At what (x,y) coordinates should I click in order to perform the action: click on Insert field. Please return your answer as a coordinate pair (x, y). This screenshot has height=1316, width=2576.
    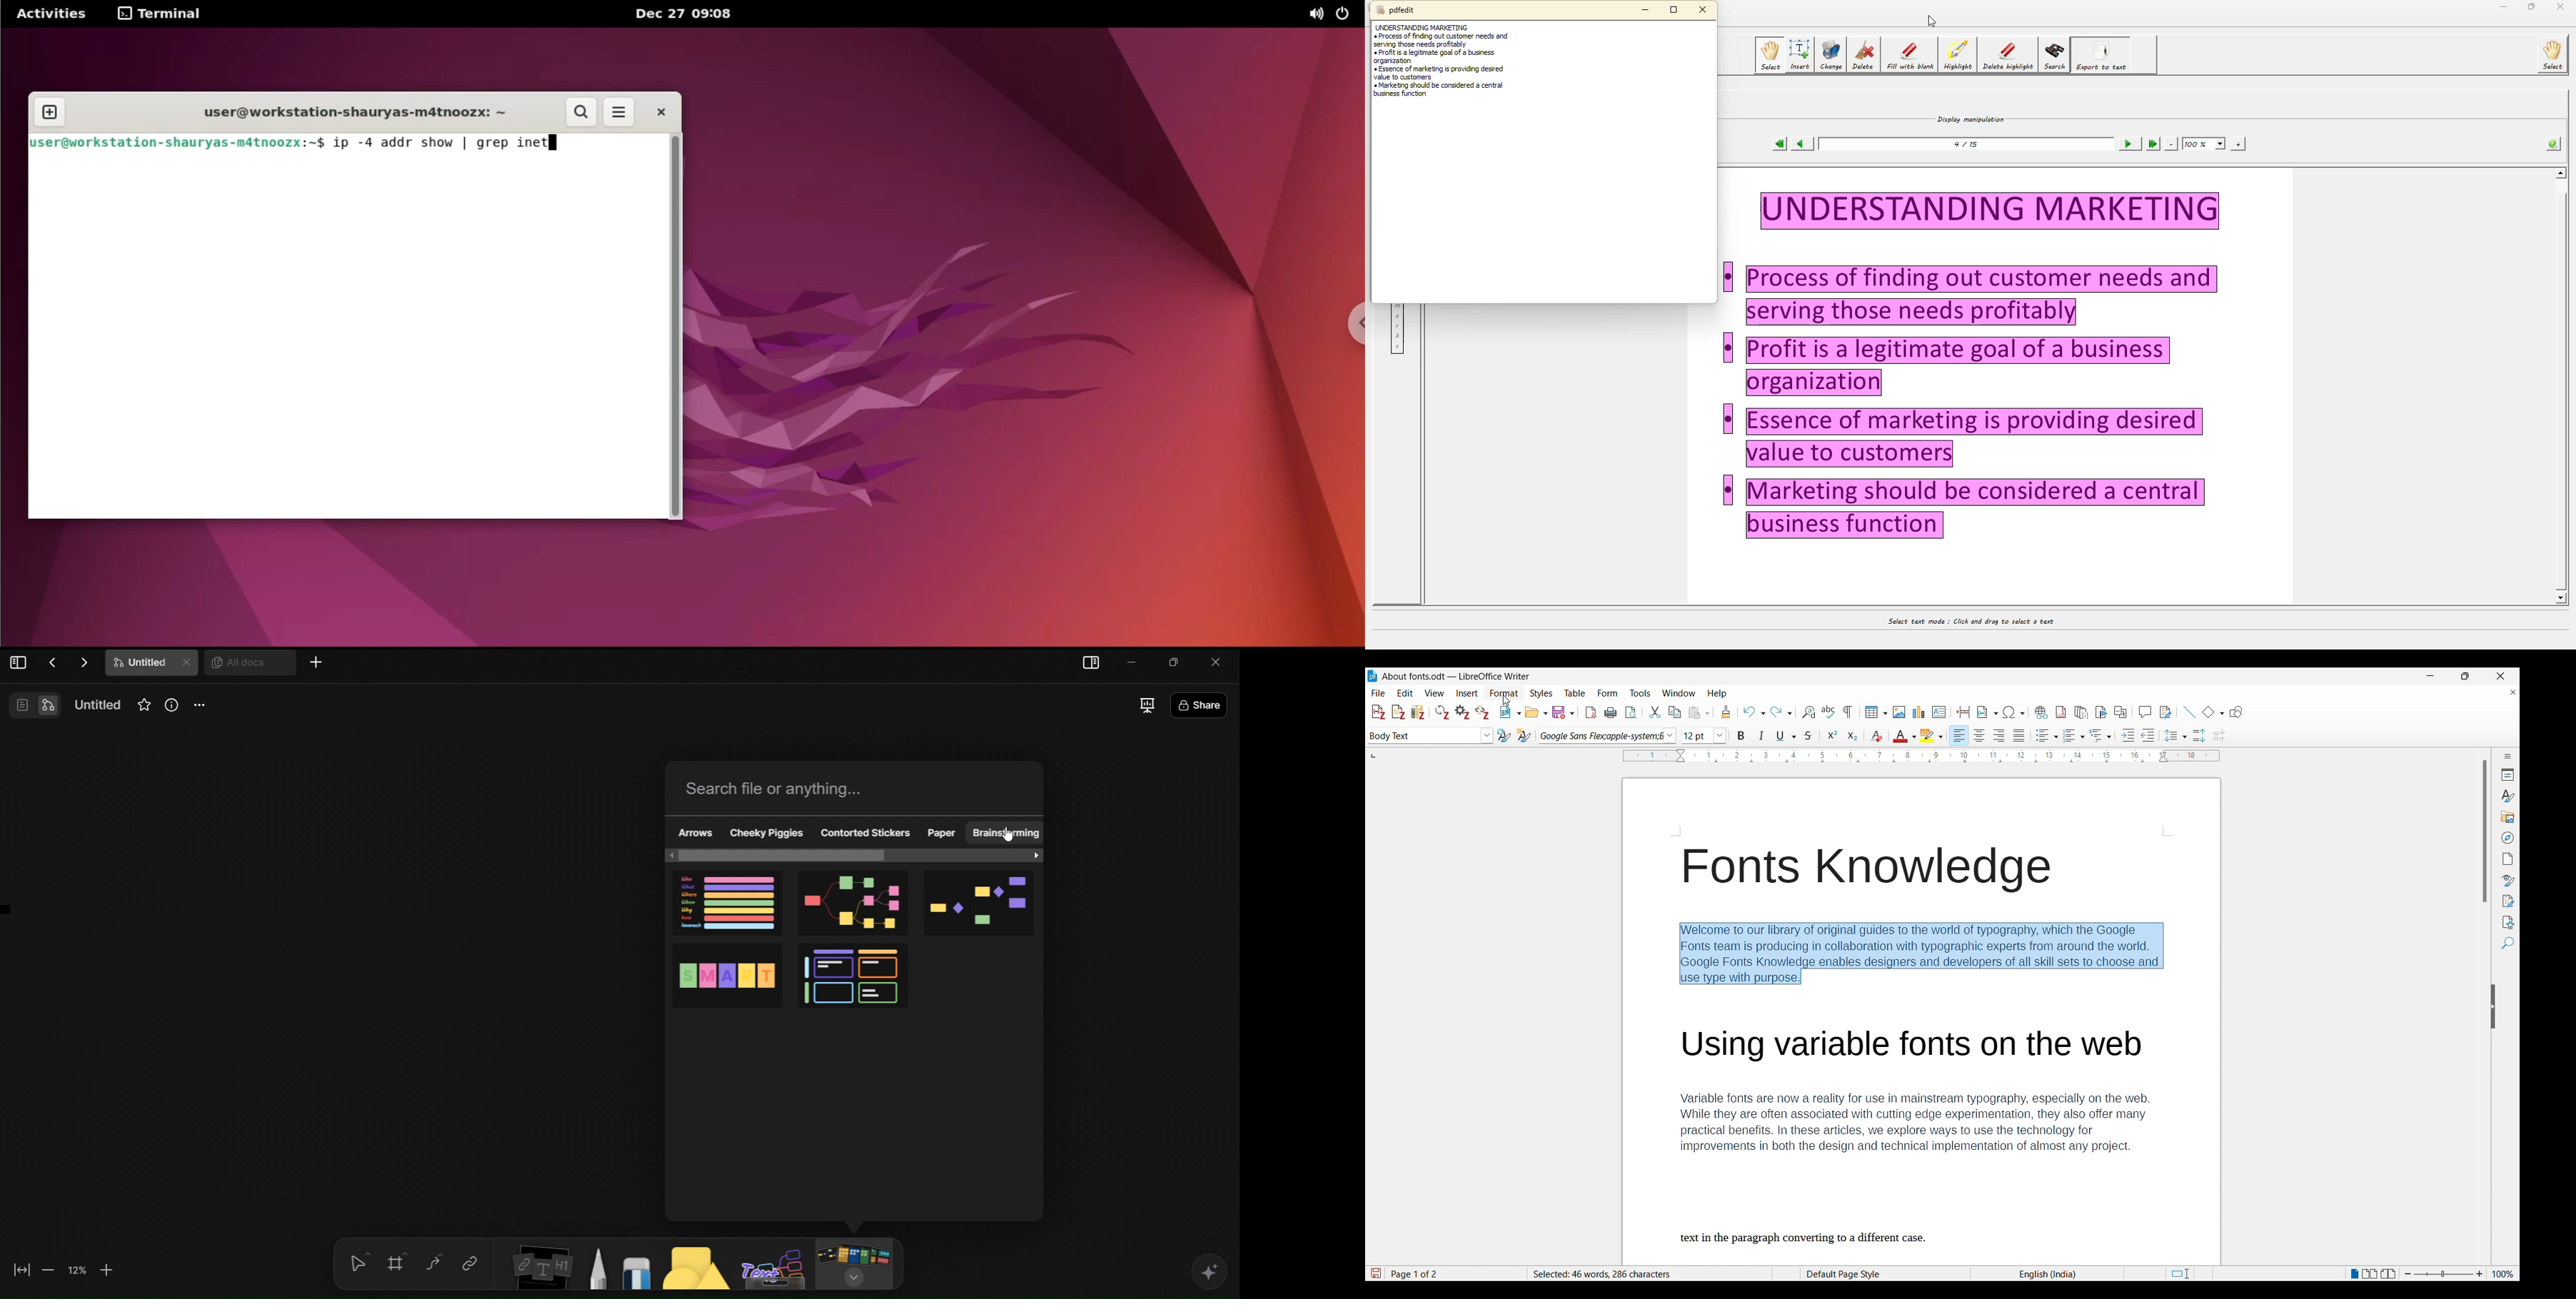
    Looking at the image, I should click on (1988, 712).